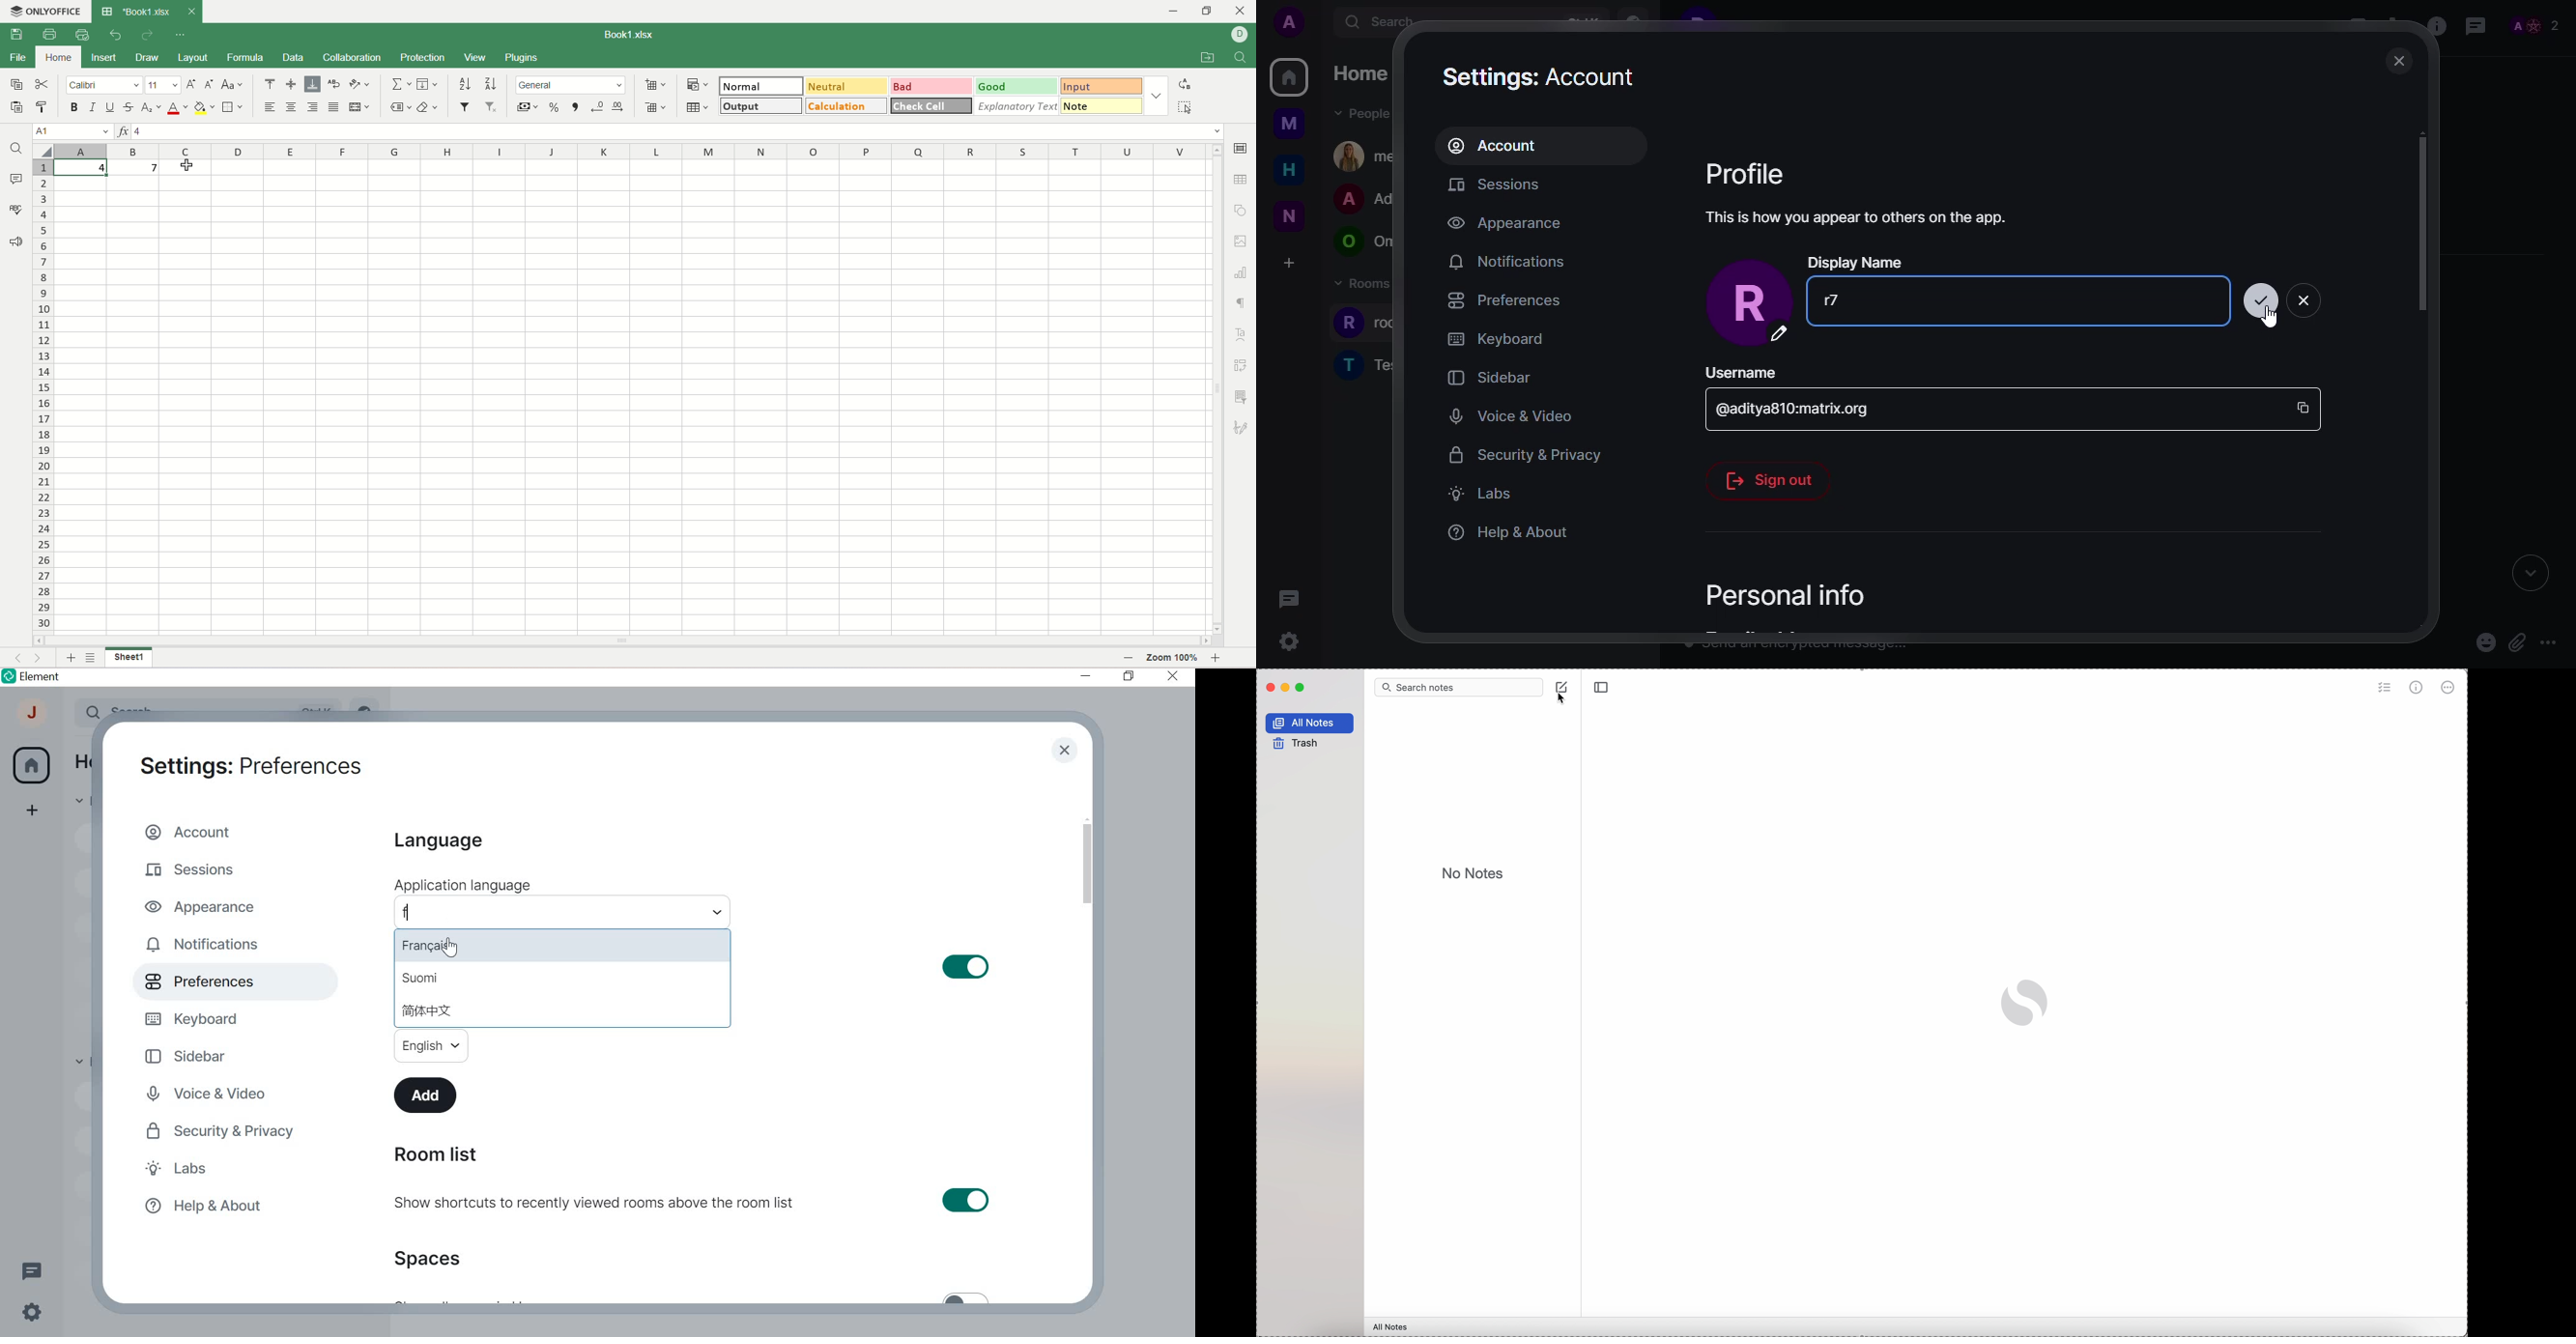 This screenshot has width=2576, height=1344. What do you see at coordinates (1365, 242) in the screenshot?
I see `people` at bounding box center [1365, 242].